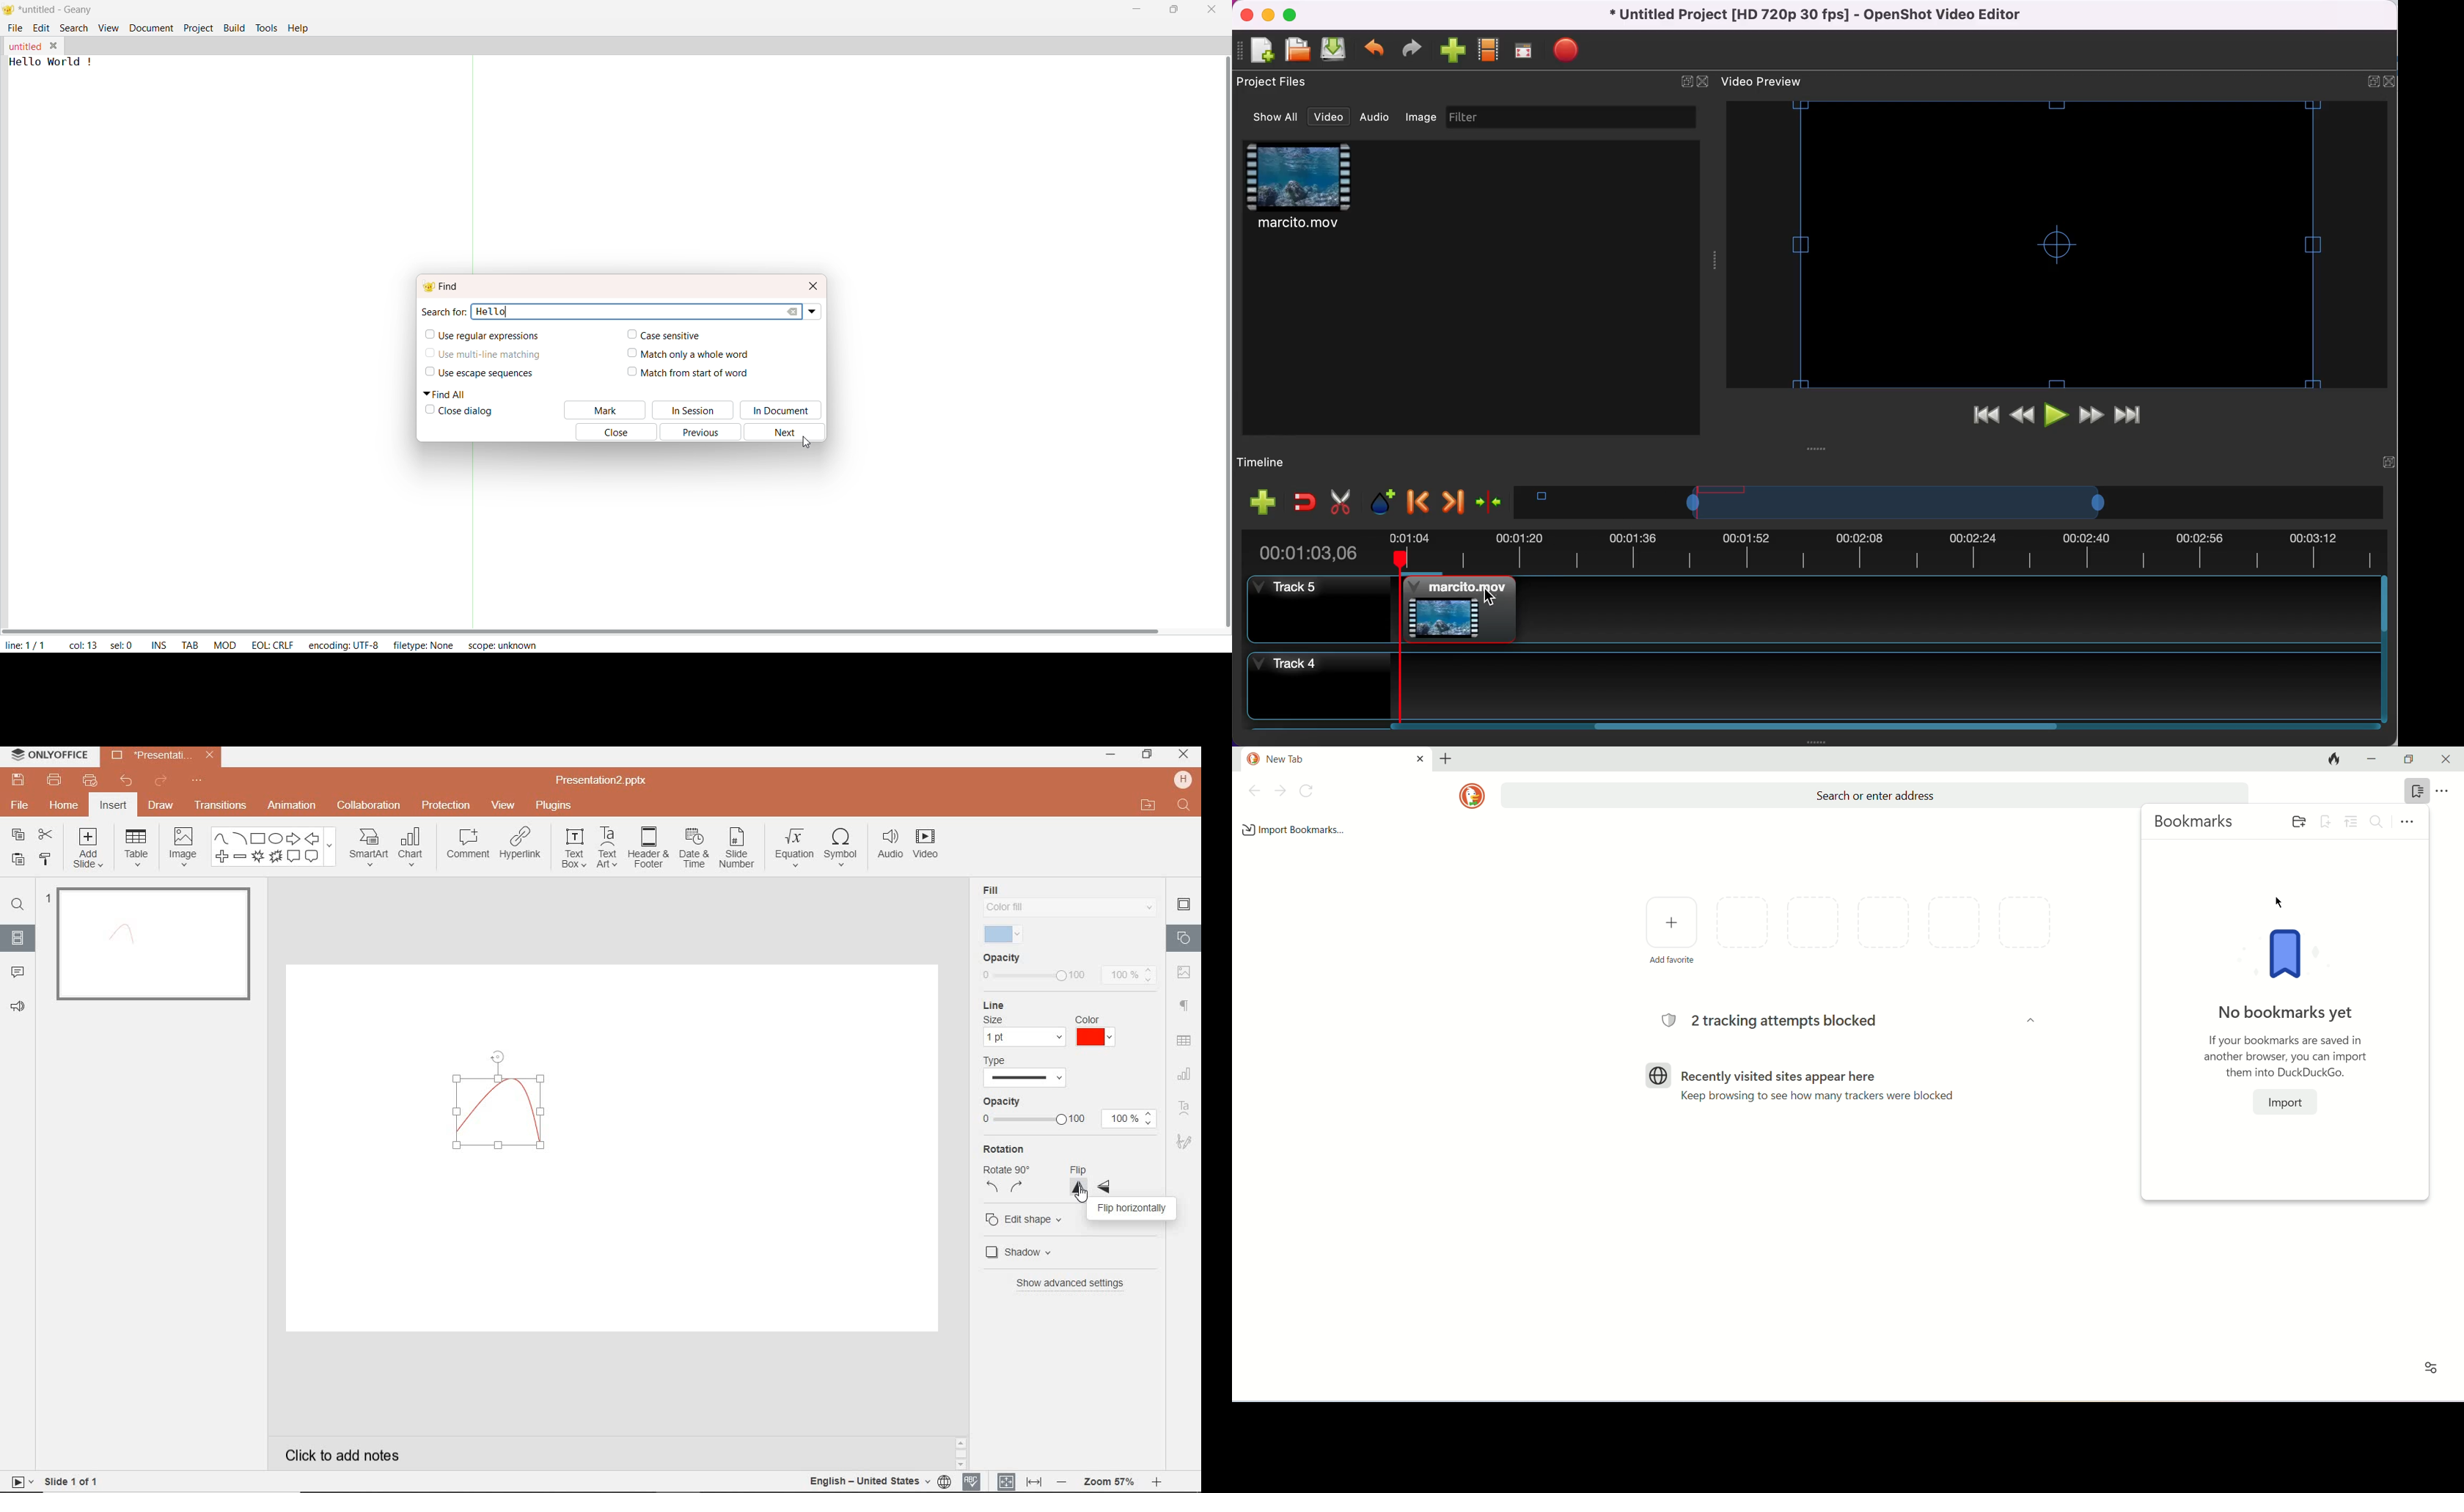 Image resolution: width=2464 pixels, height=1512 pixels. What do you see at coordinates (21, 807) in the screenshot?
I see `FILE ` at bounding box center [21, 807].